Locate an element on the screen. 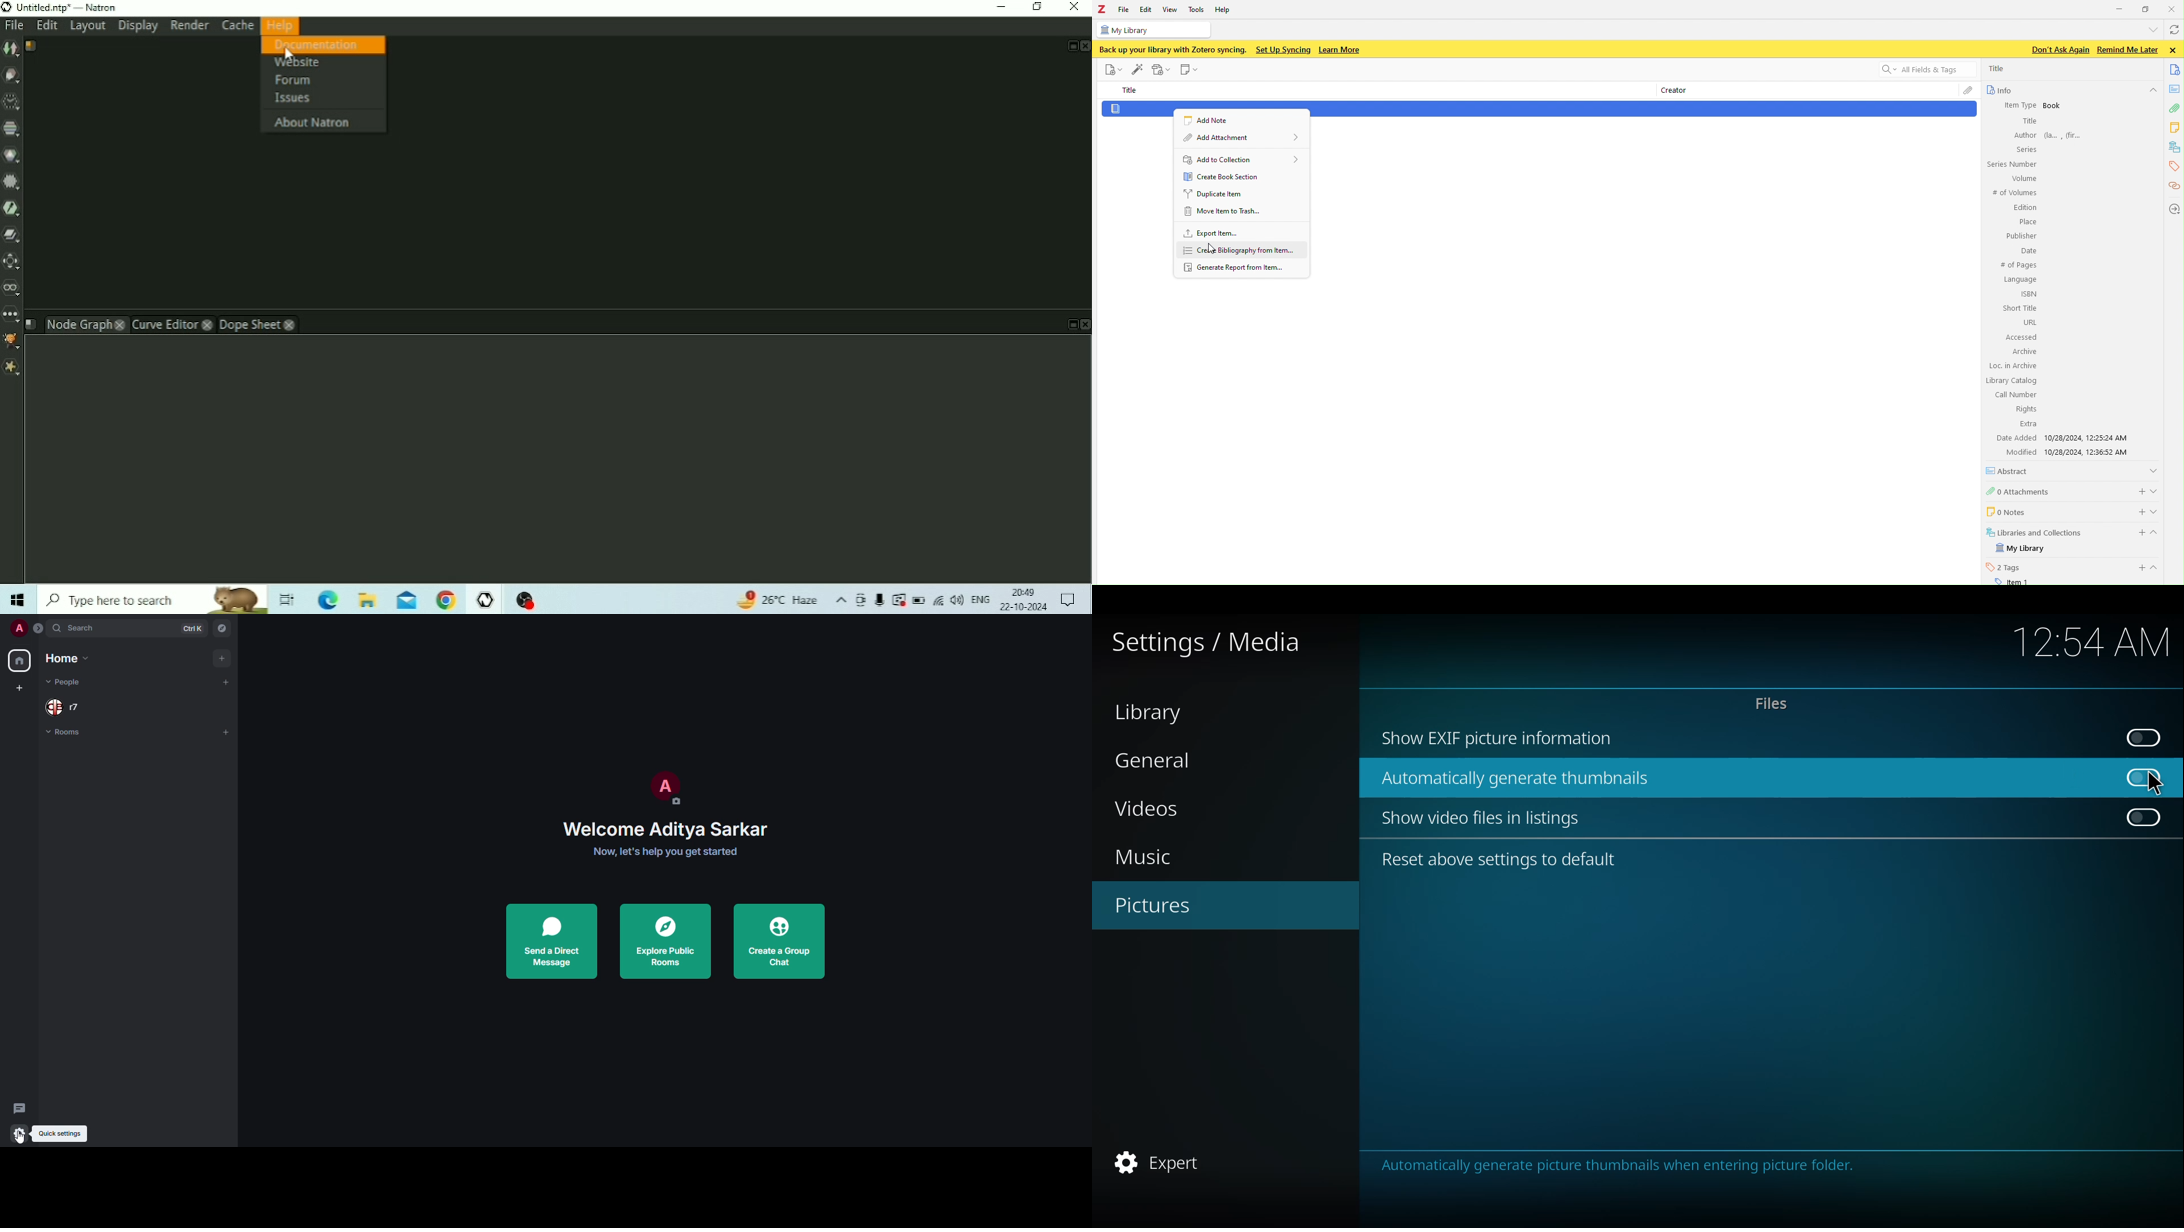  My Library is located at coordinates (2022, 549).